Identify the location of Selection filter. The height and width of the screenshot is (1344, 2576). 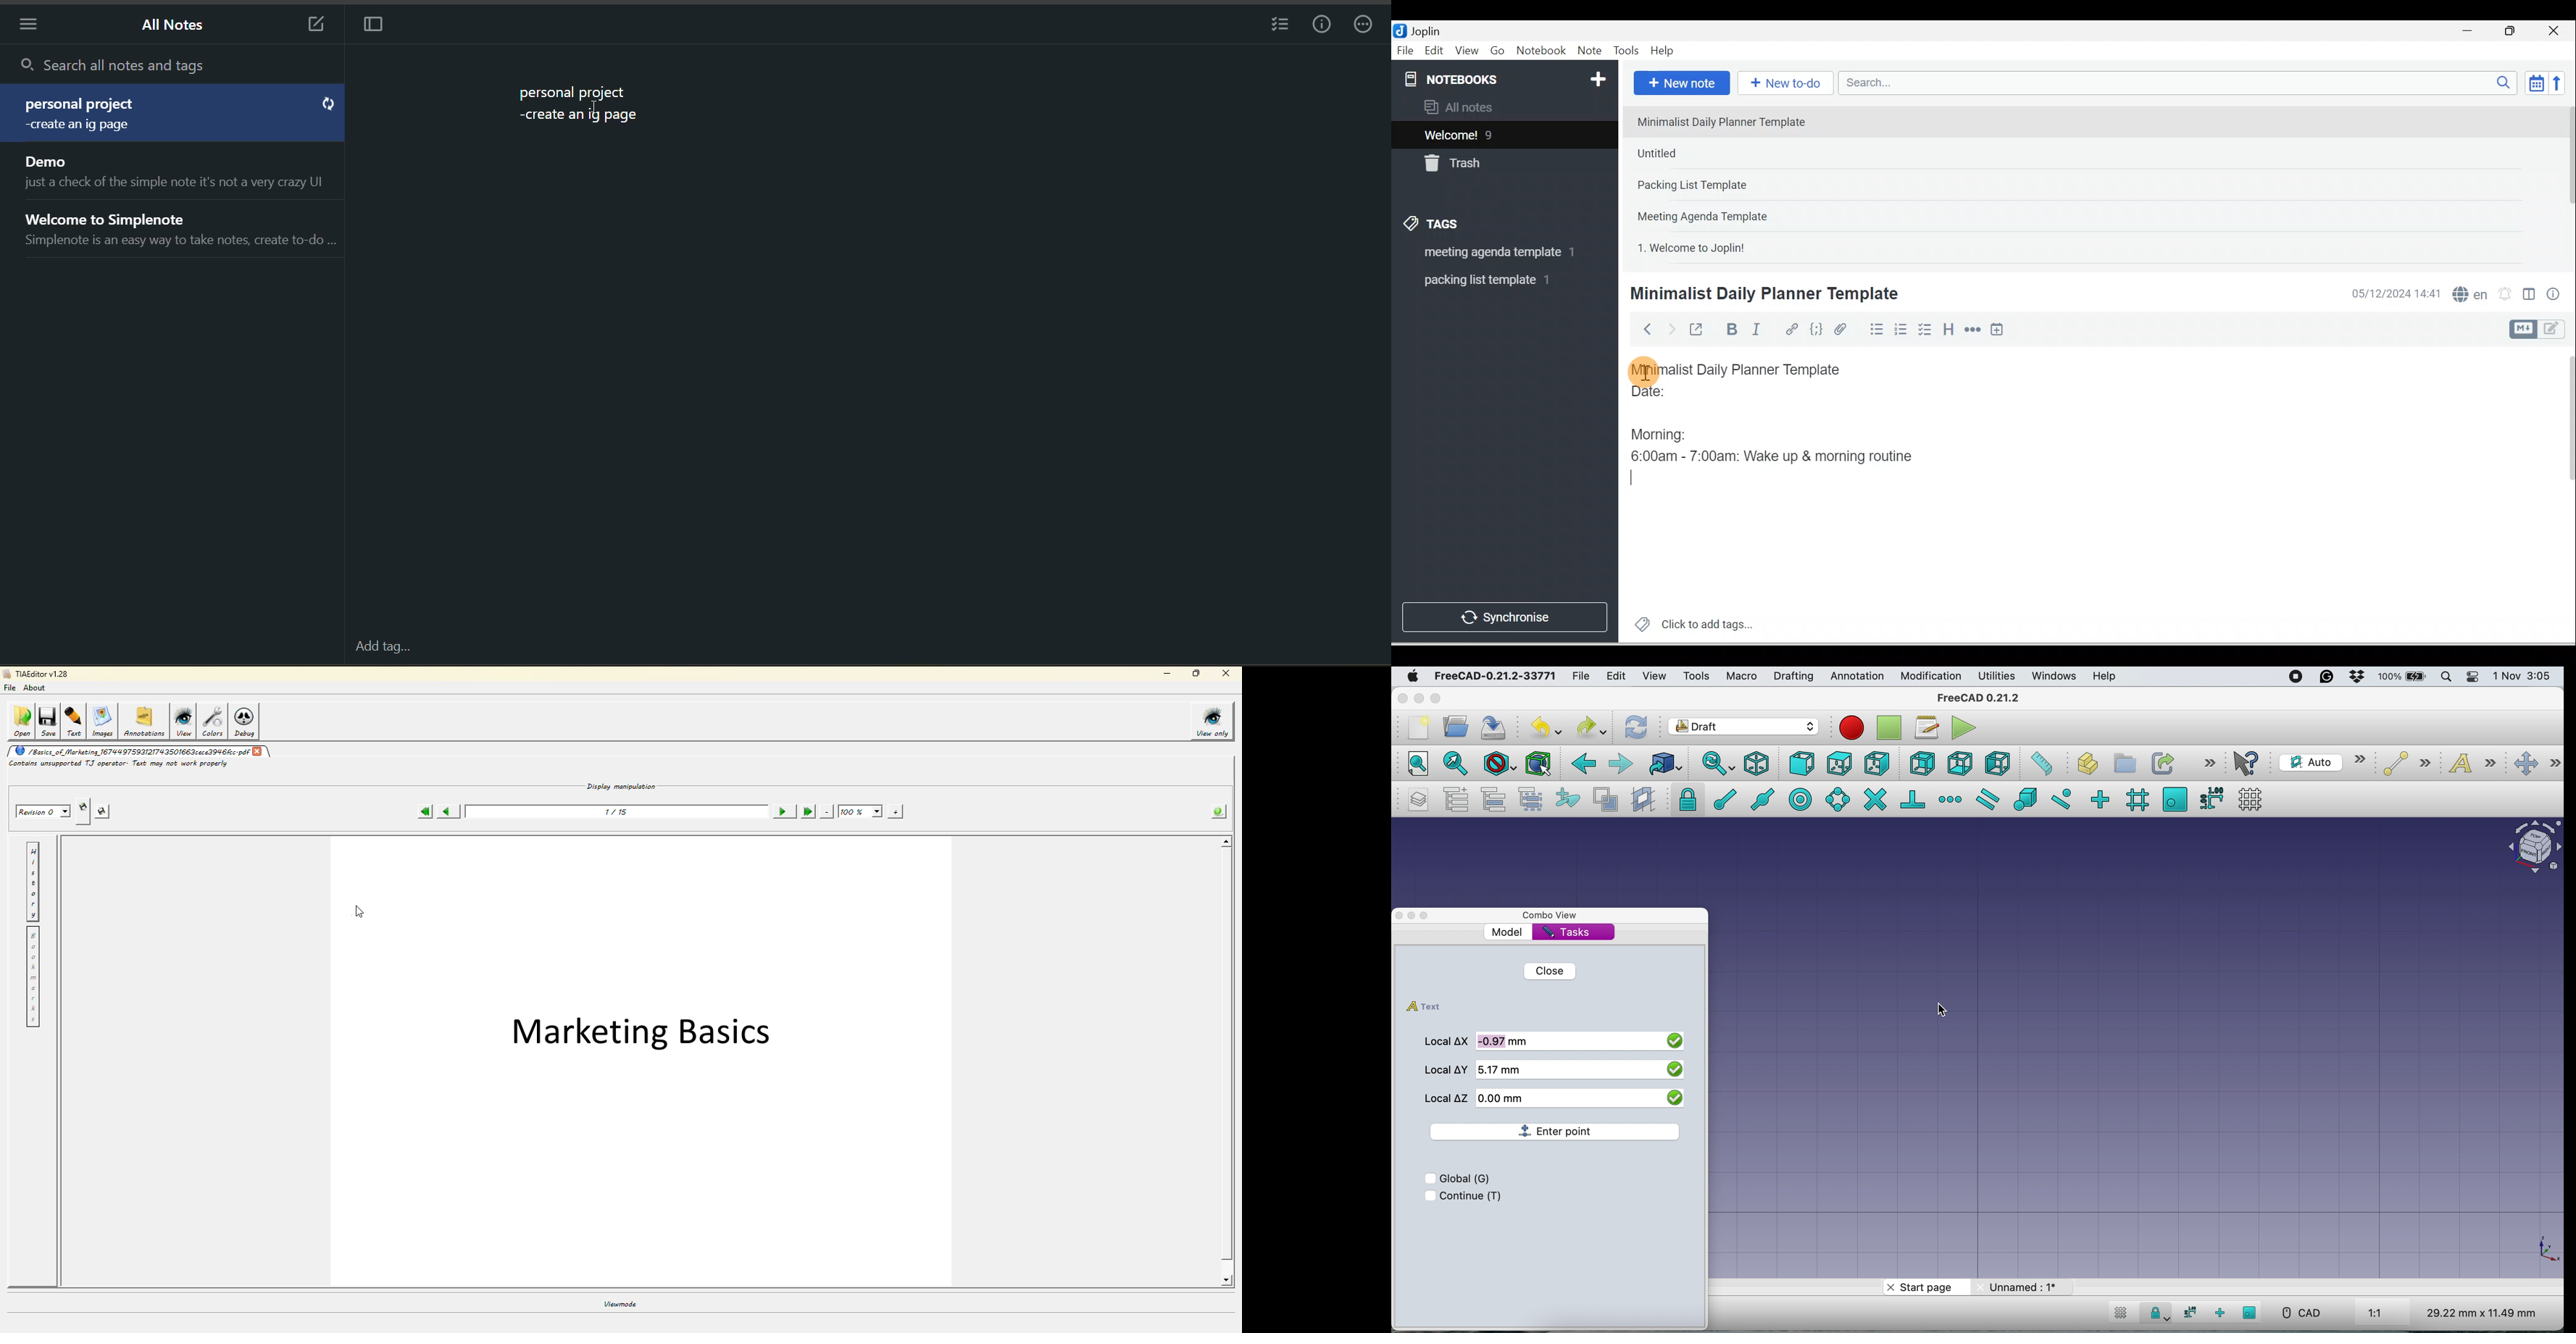
(1540, 763).